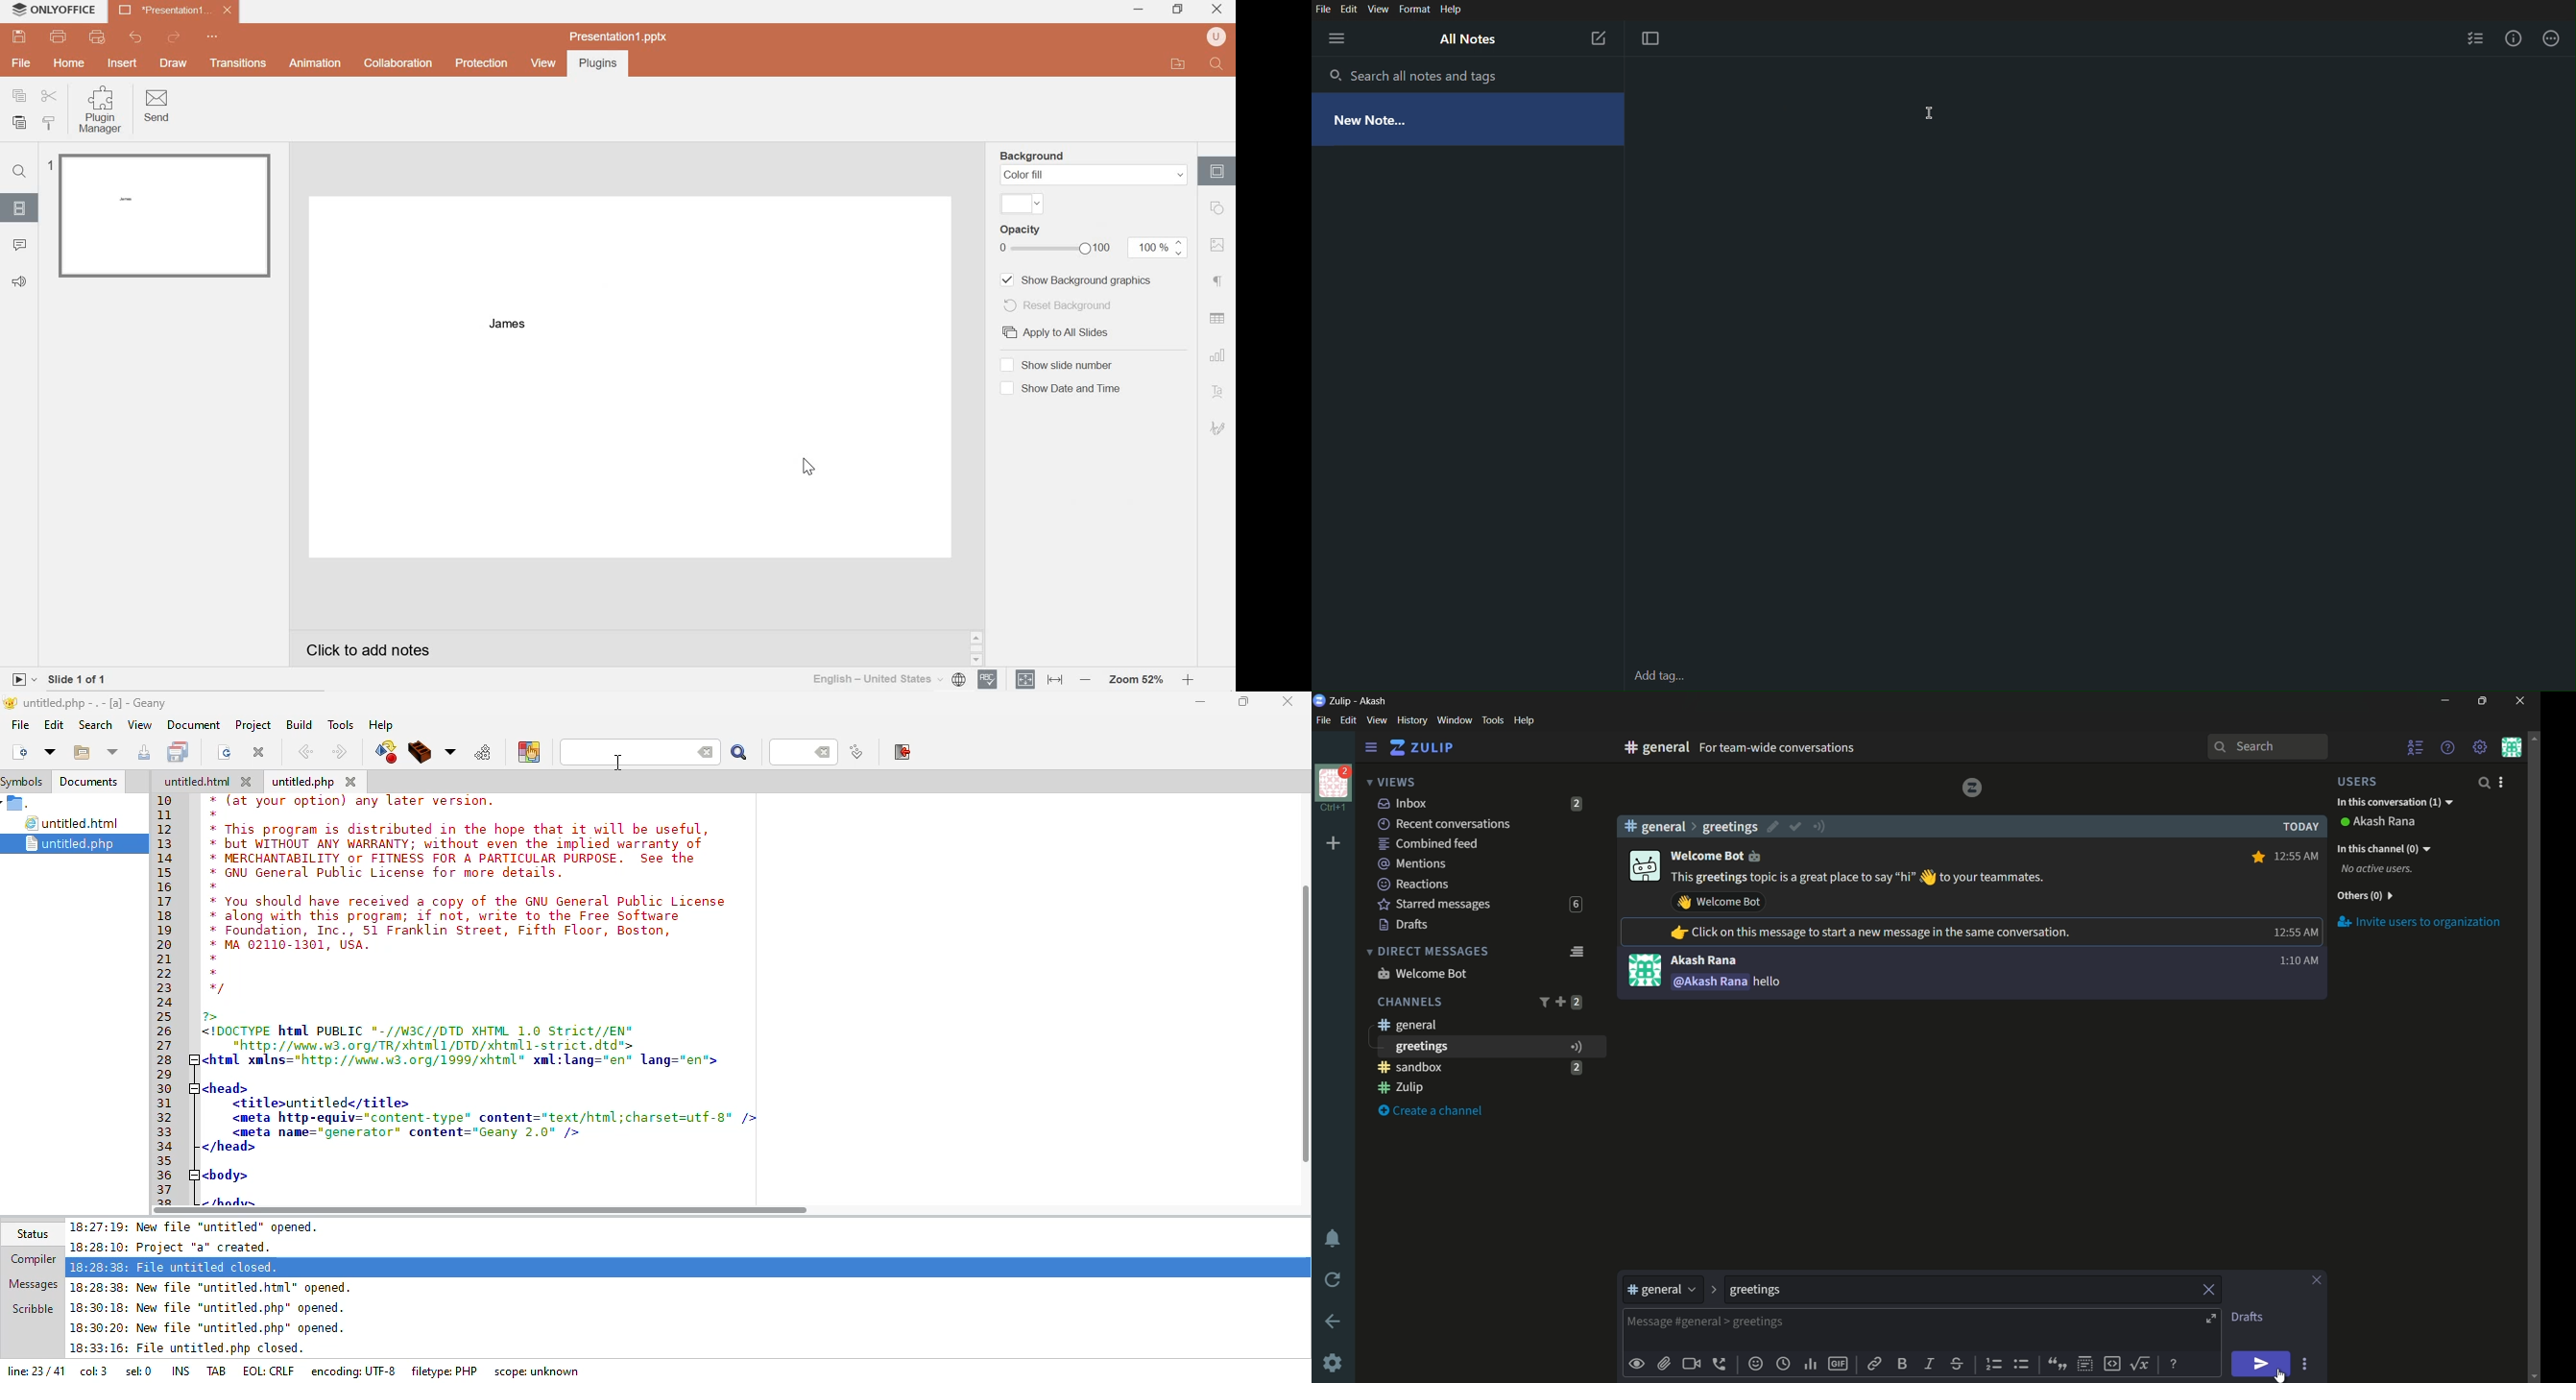  I want to click on drafts, so click(1404, 925).